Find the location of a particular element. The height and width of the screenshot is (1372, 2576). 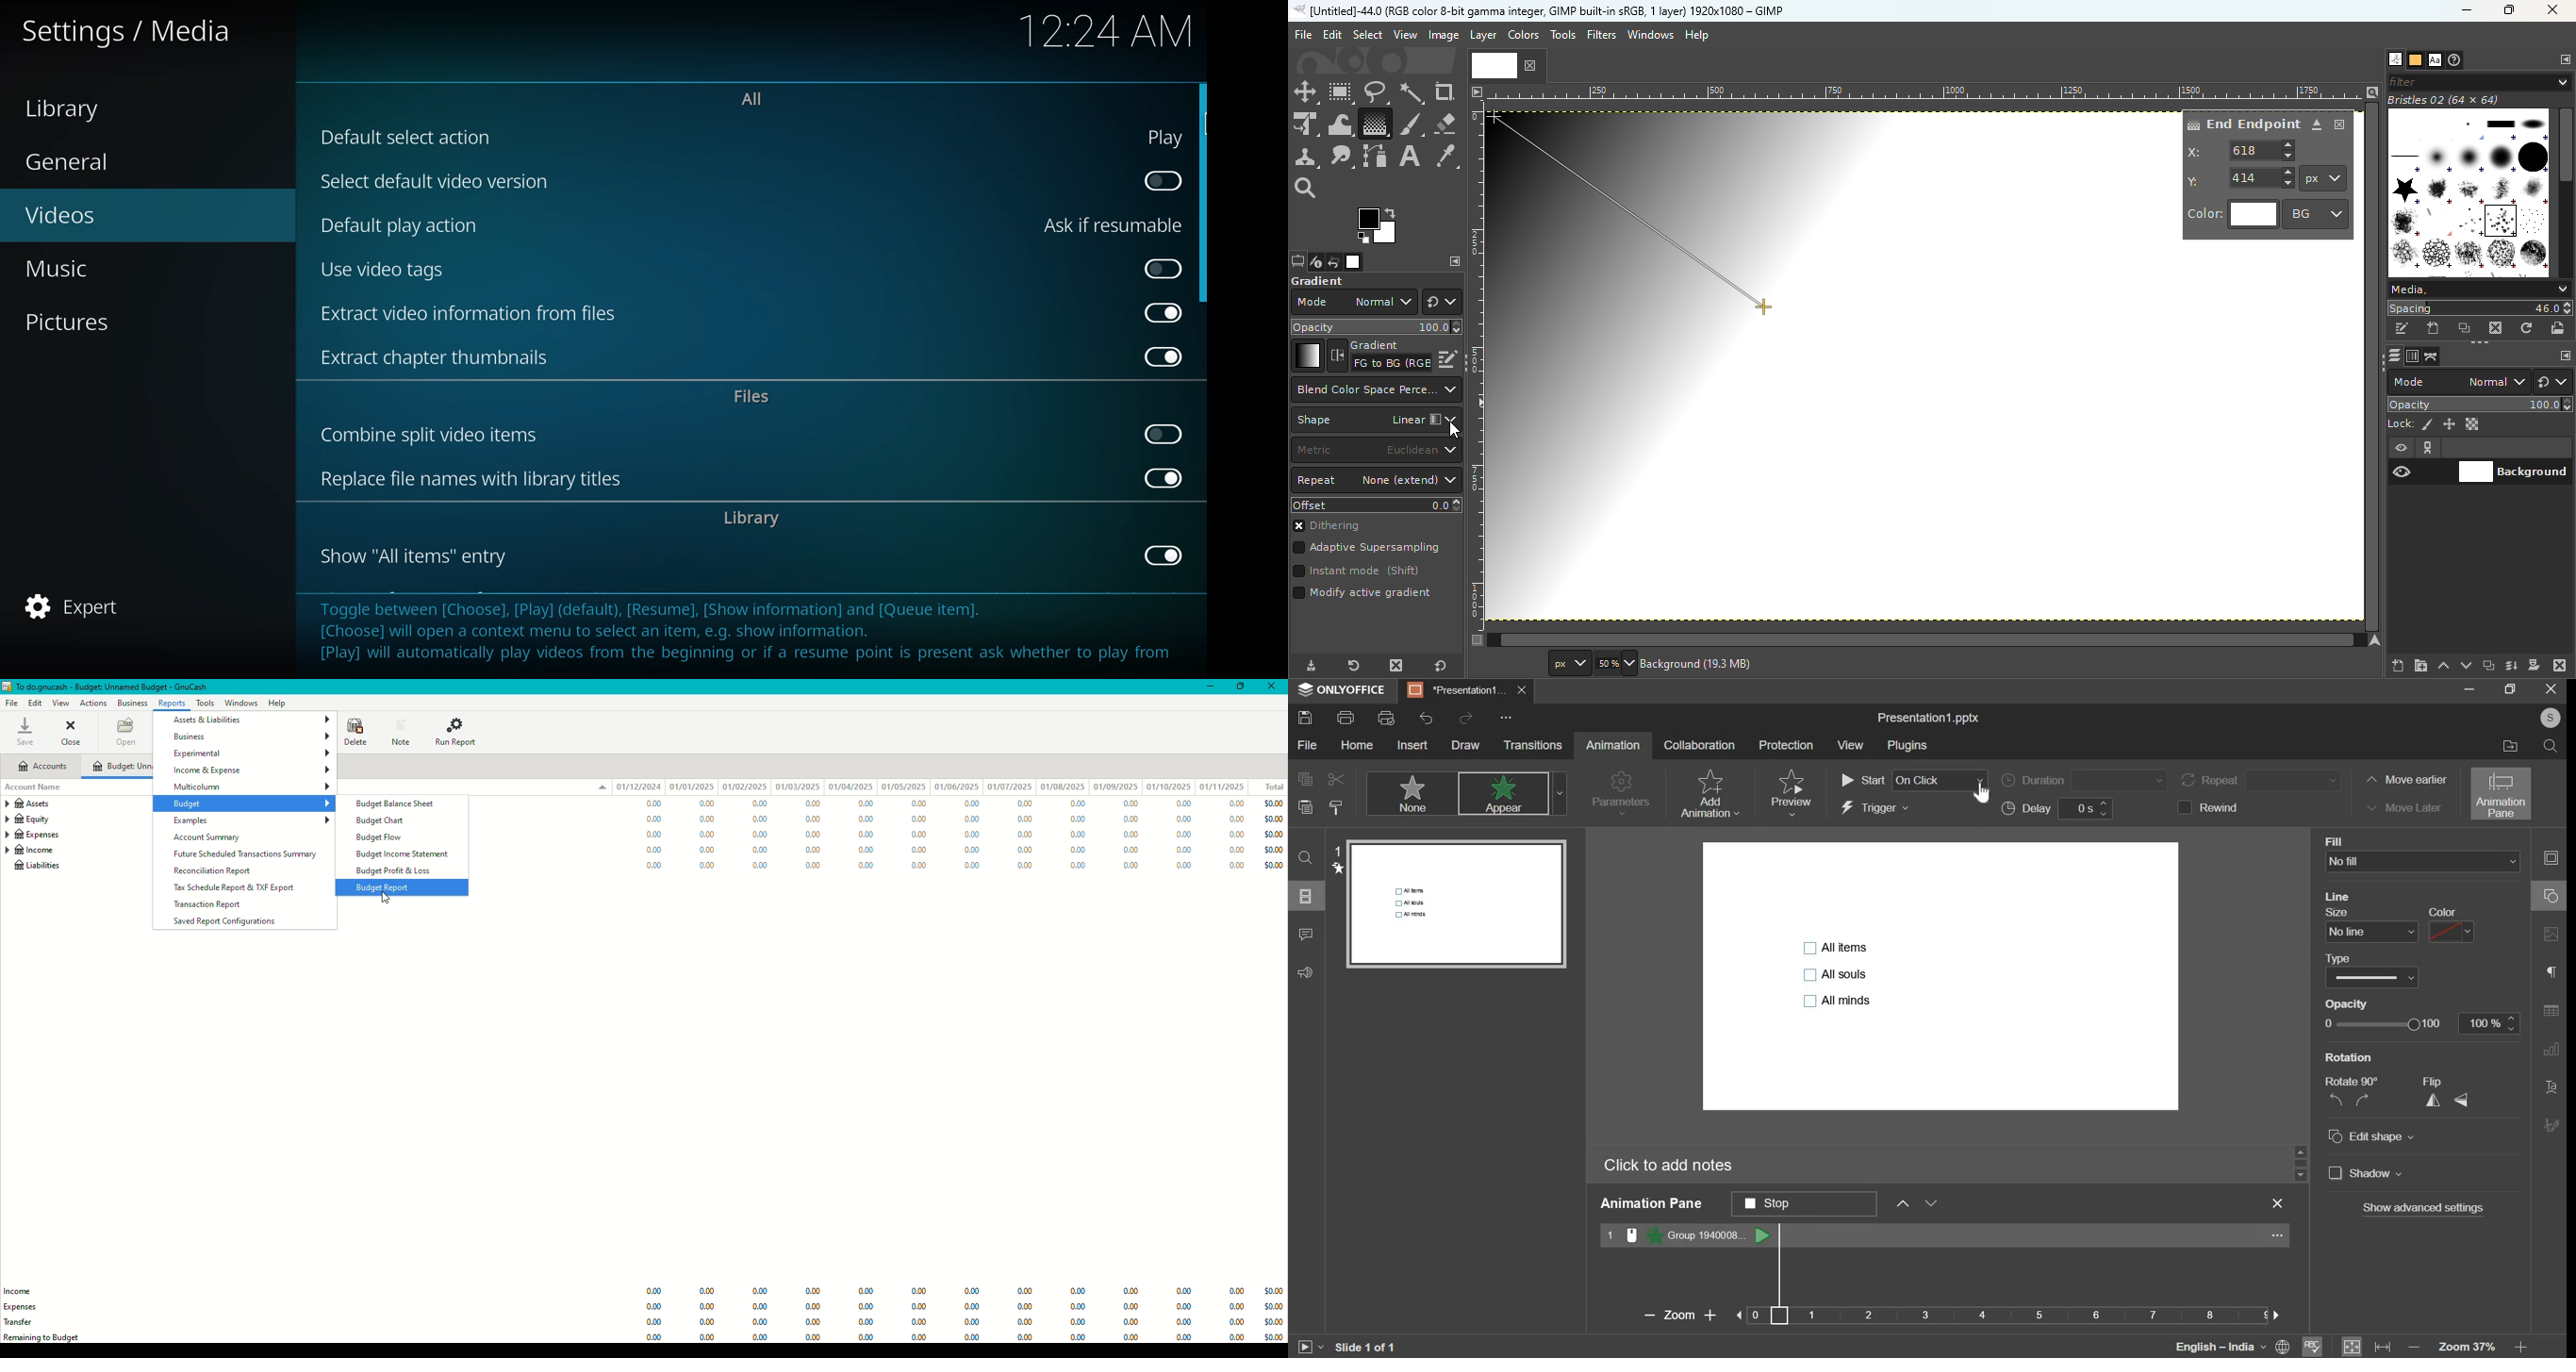

Instant mode is located at coordinates (1355, 572).